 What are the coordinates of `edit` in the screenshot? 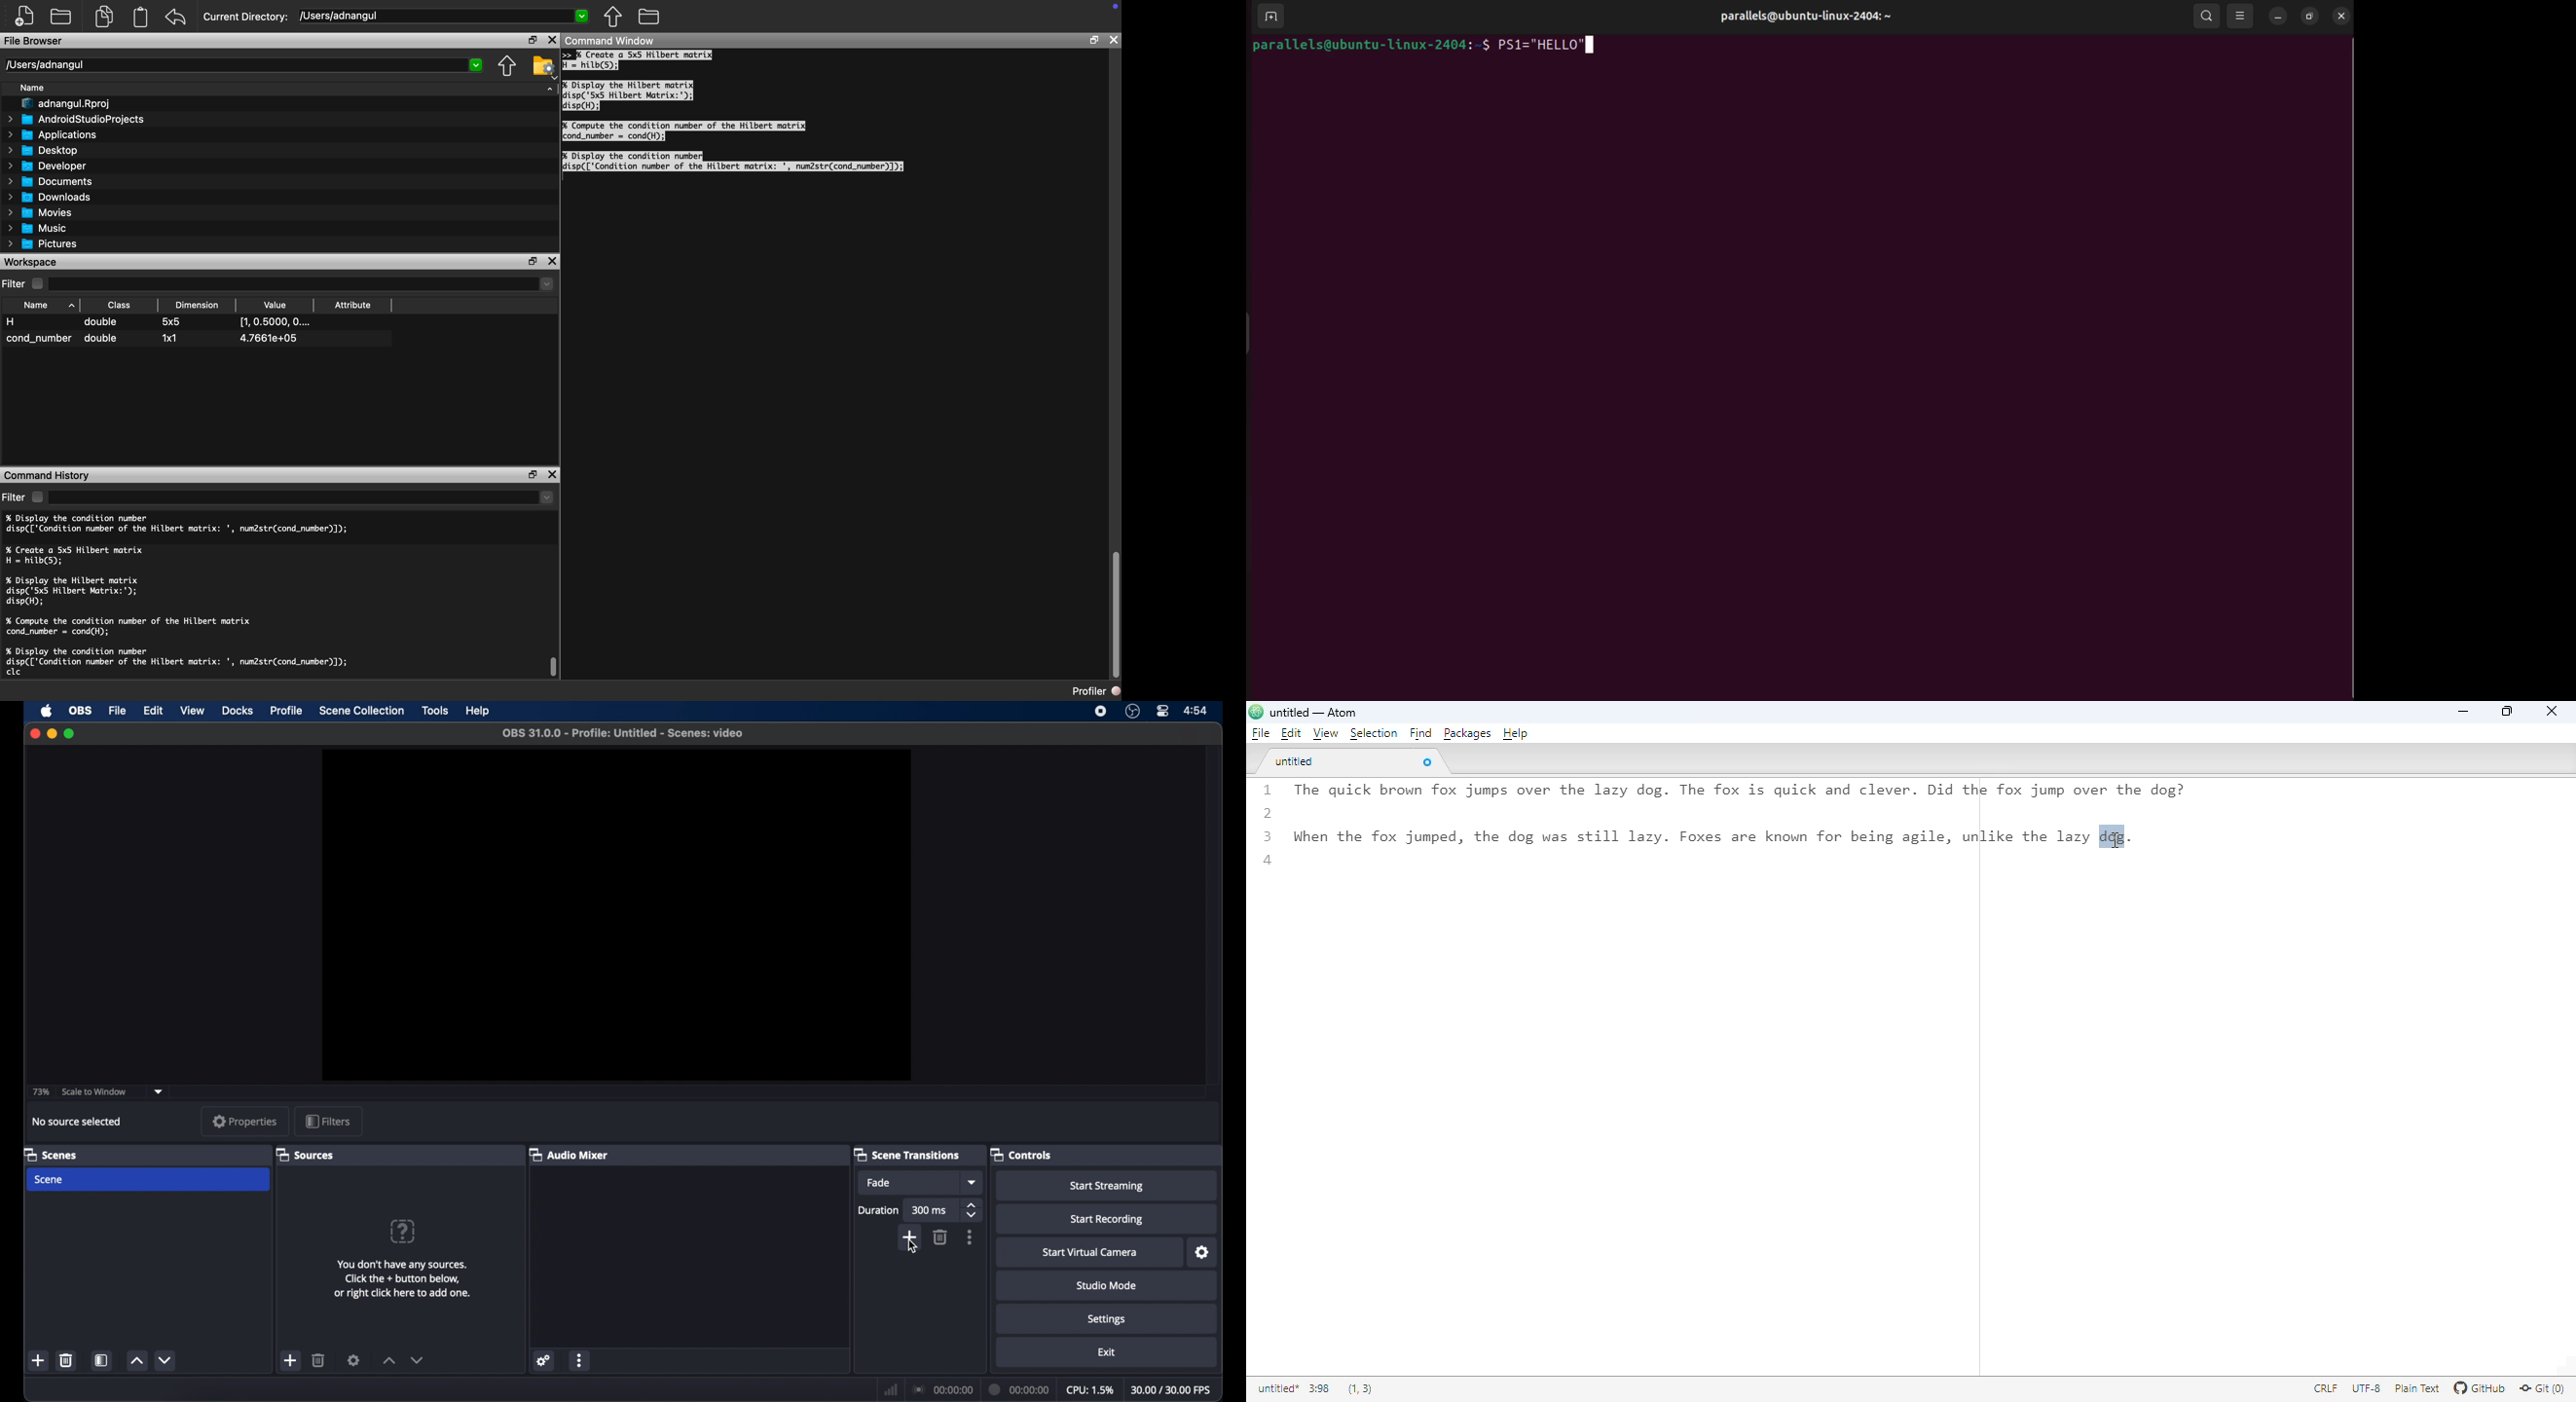 It's located at (154, 711).